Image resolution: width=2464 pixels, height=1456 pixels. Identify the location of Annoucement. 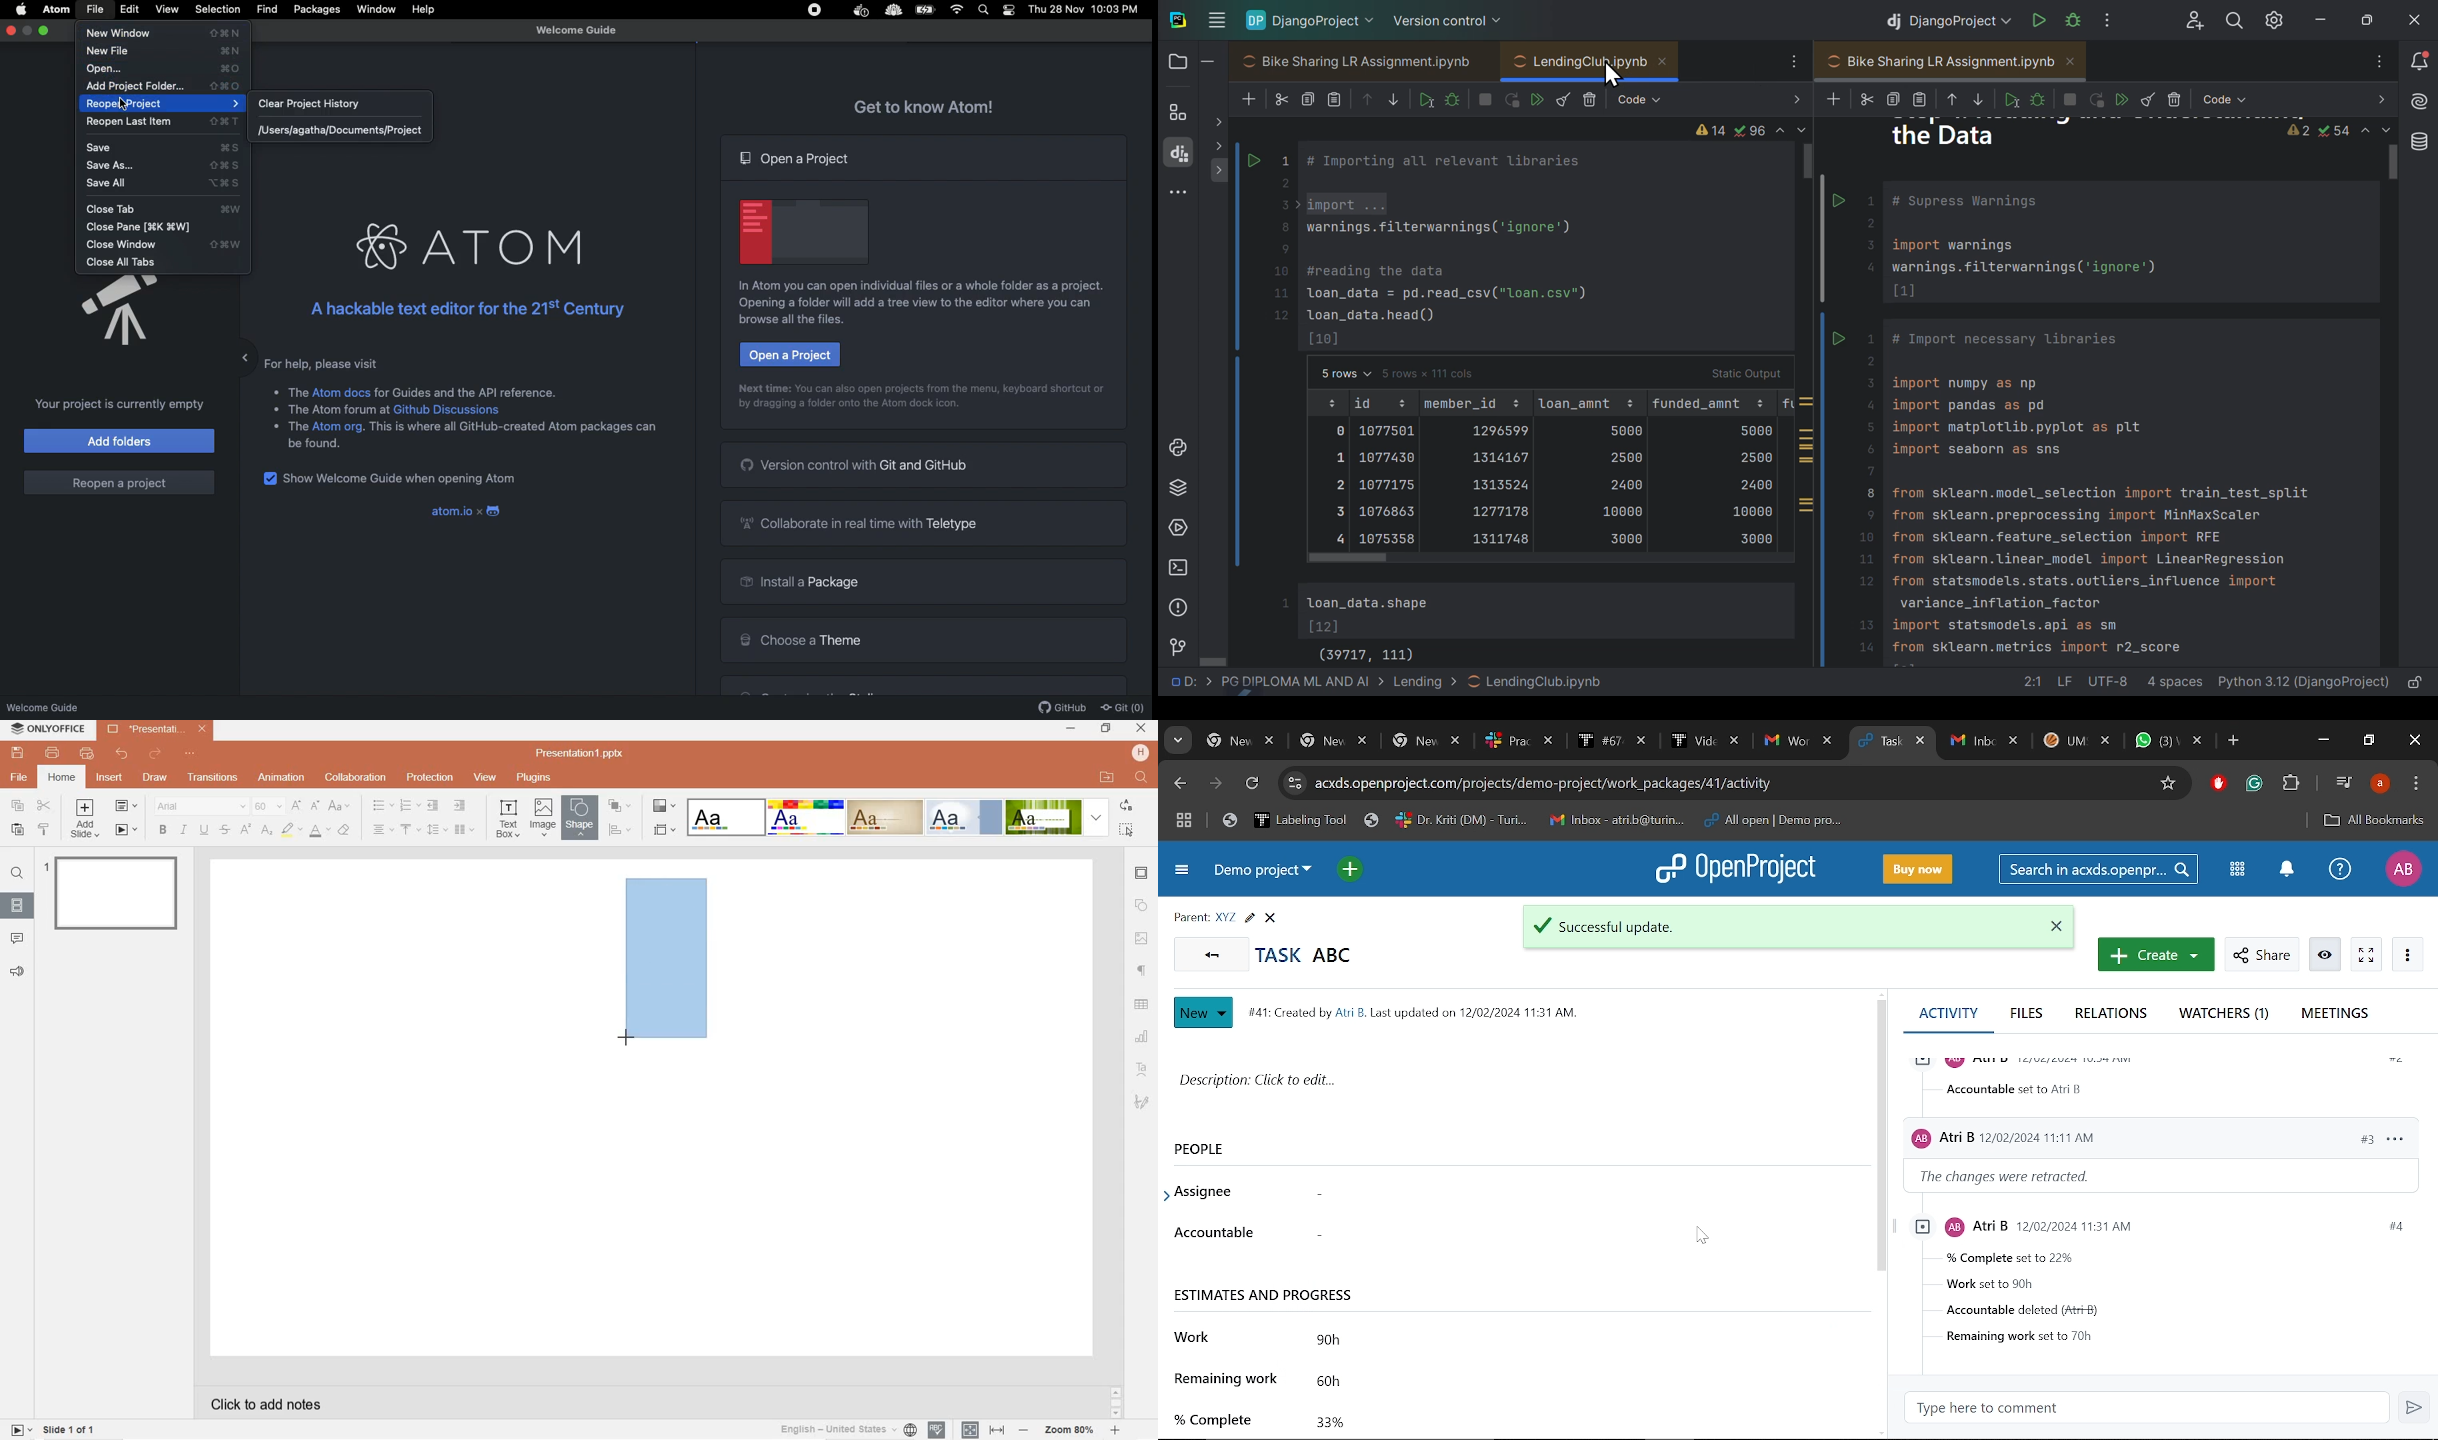
(104, 312).